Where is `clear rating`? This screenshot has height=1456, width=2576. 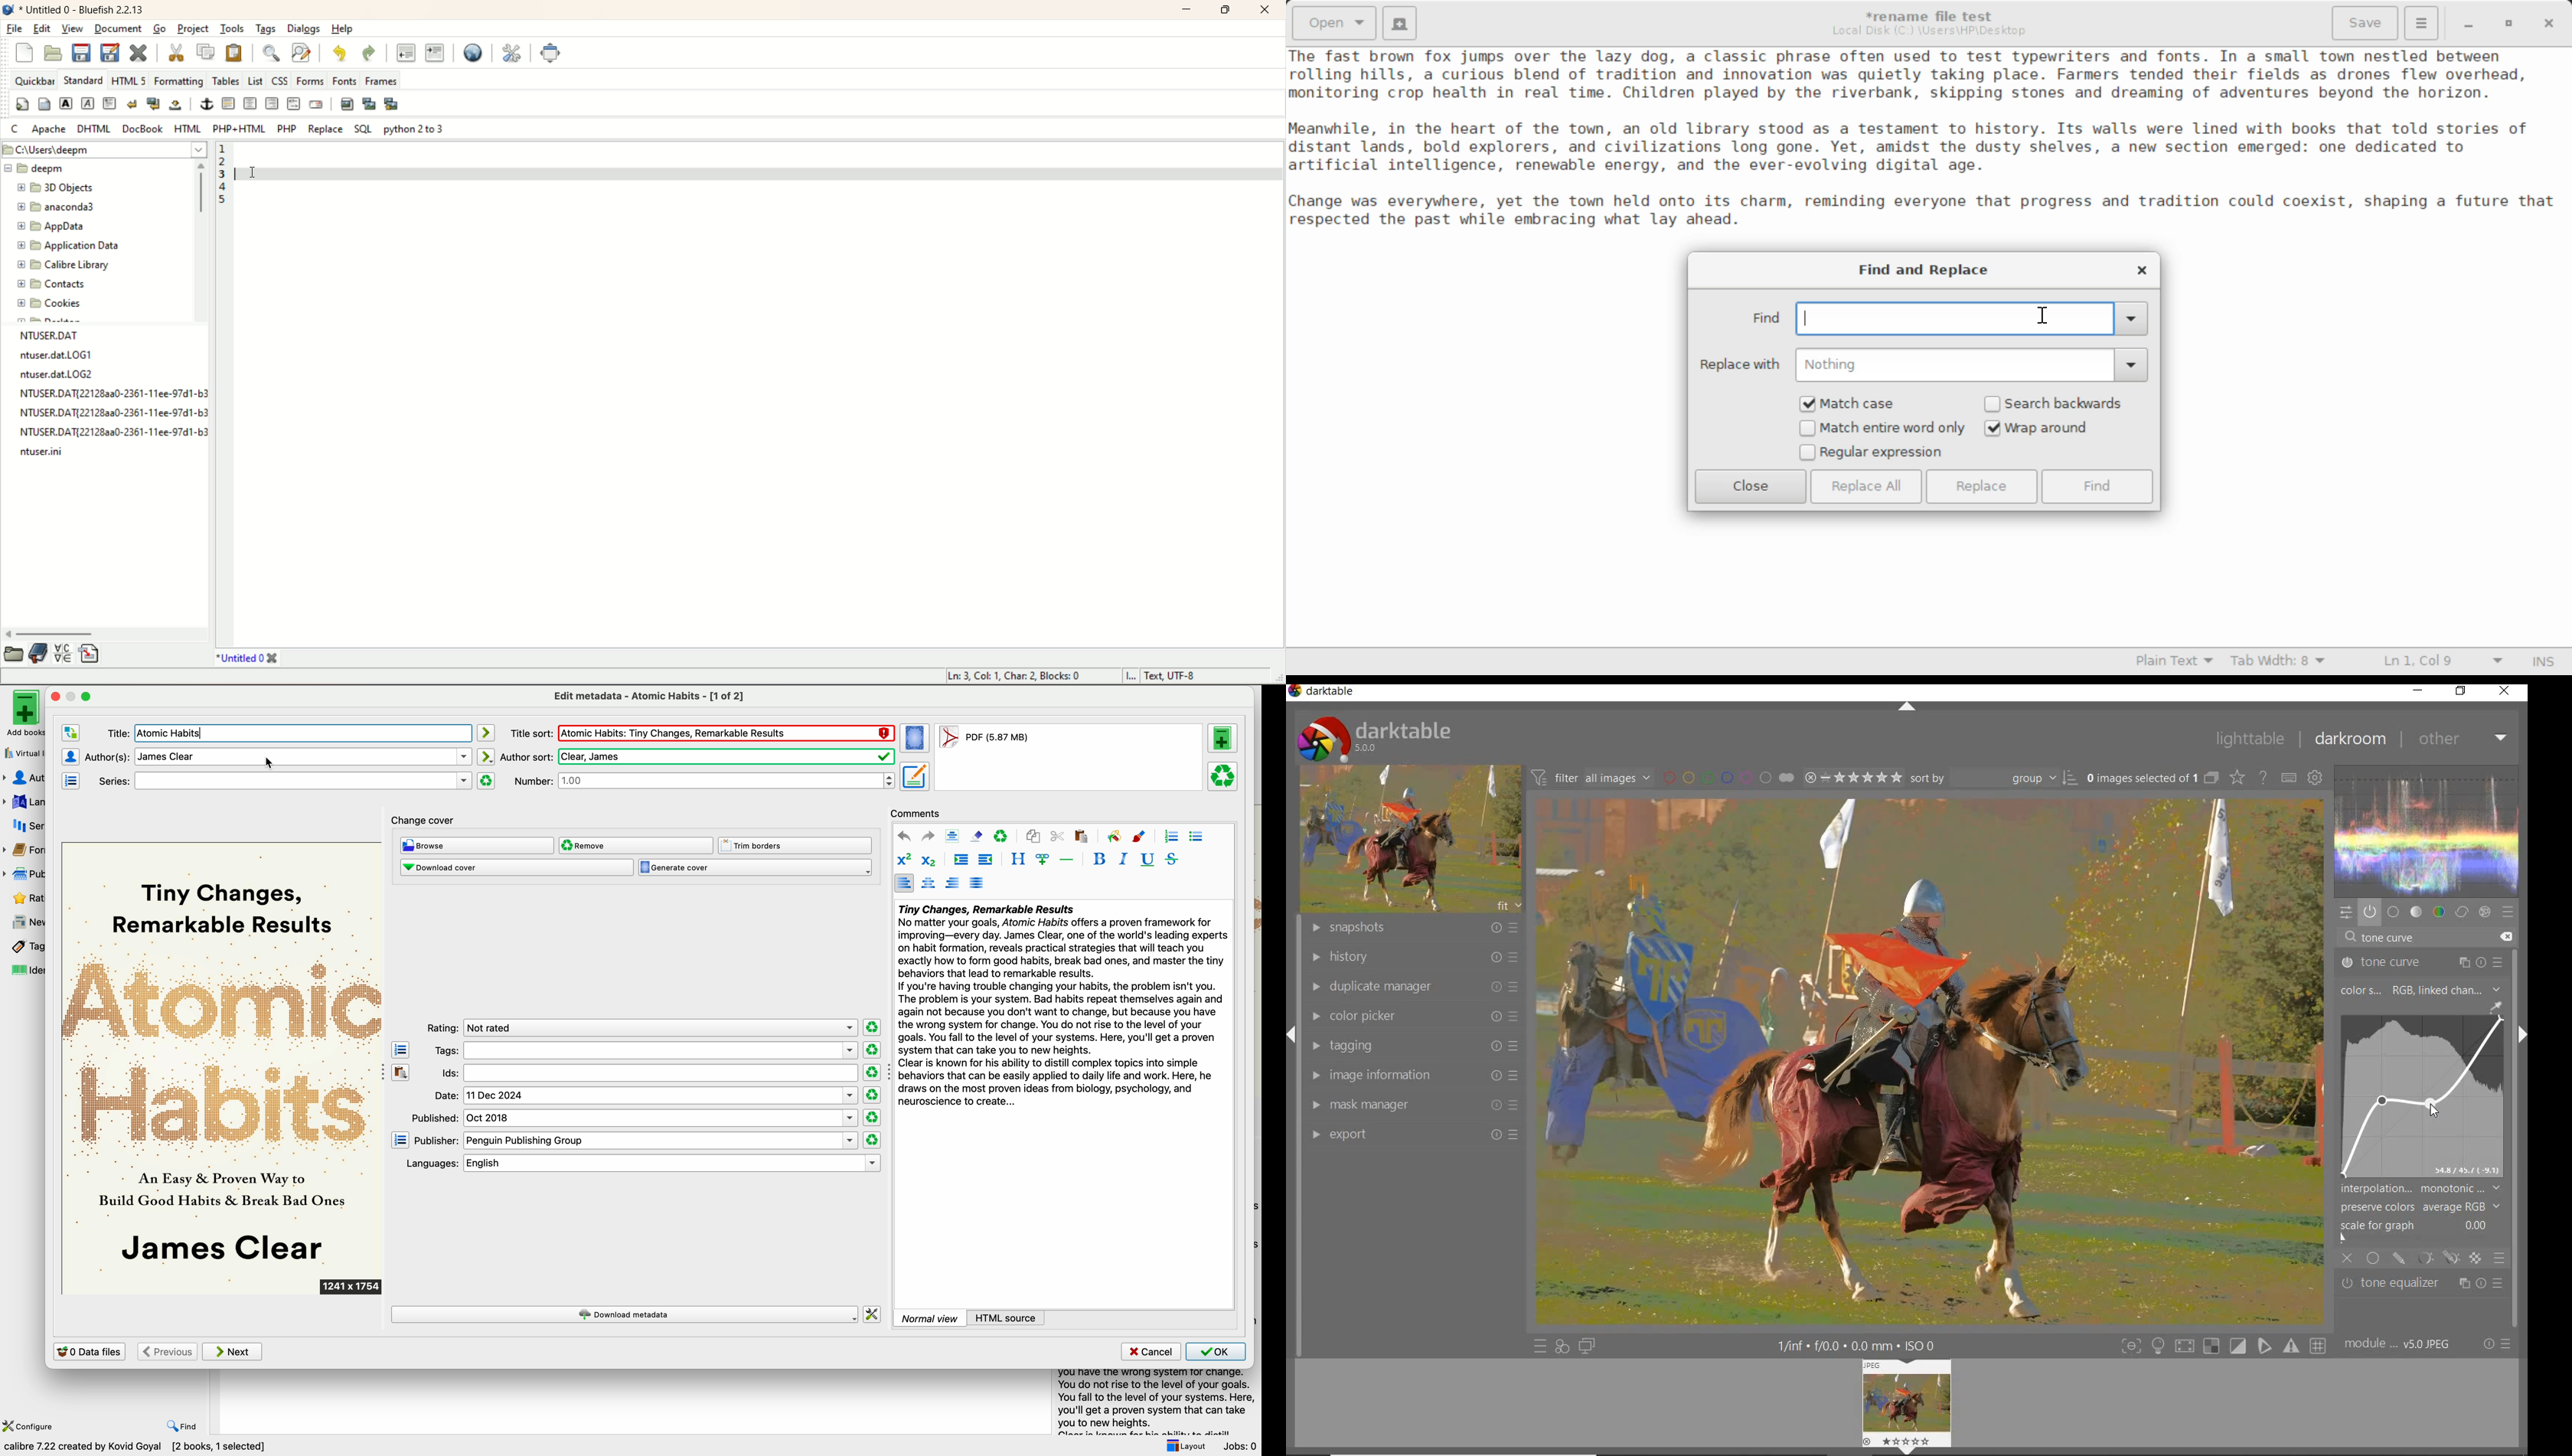
clear rating is located at coordinates (872, 1050).